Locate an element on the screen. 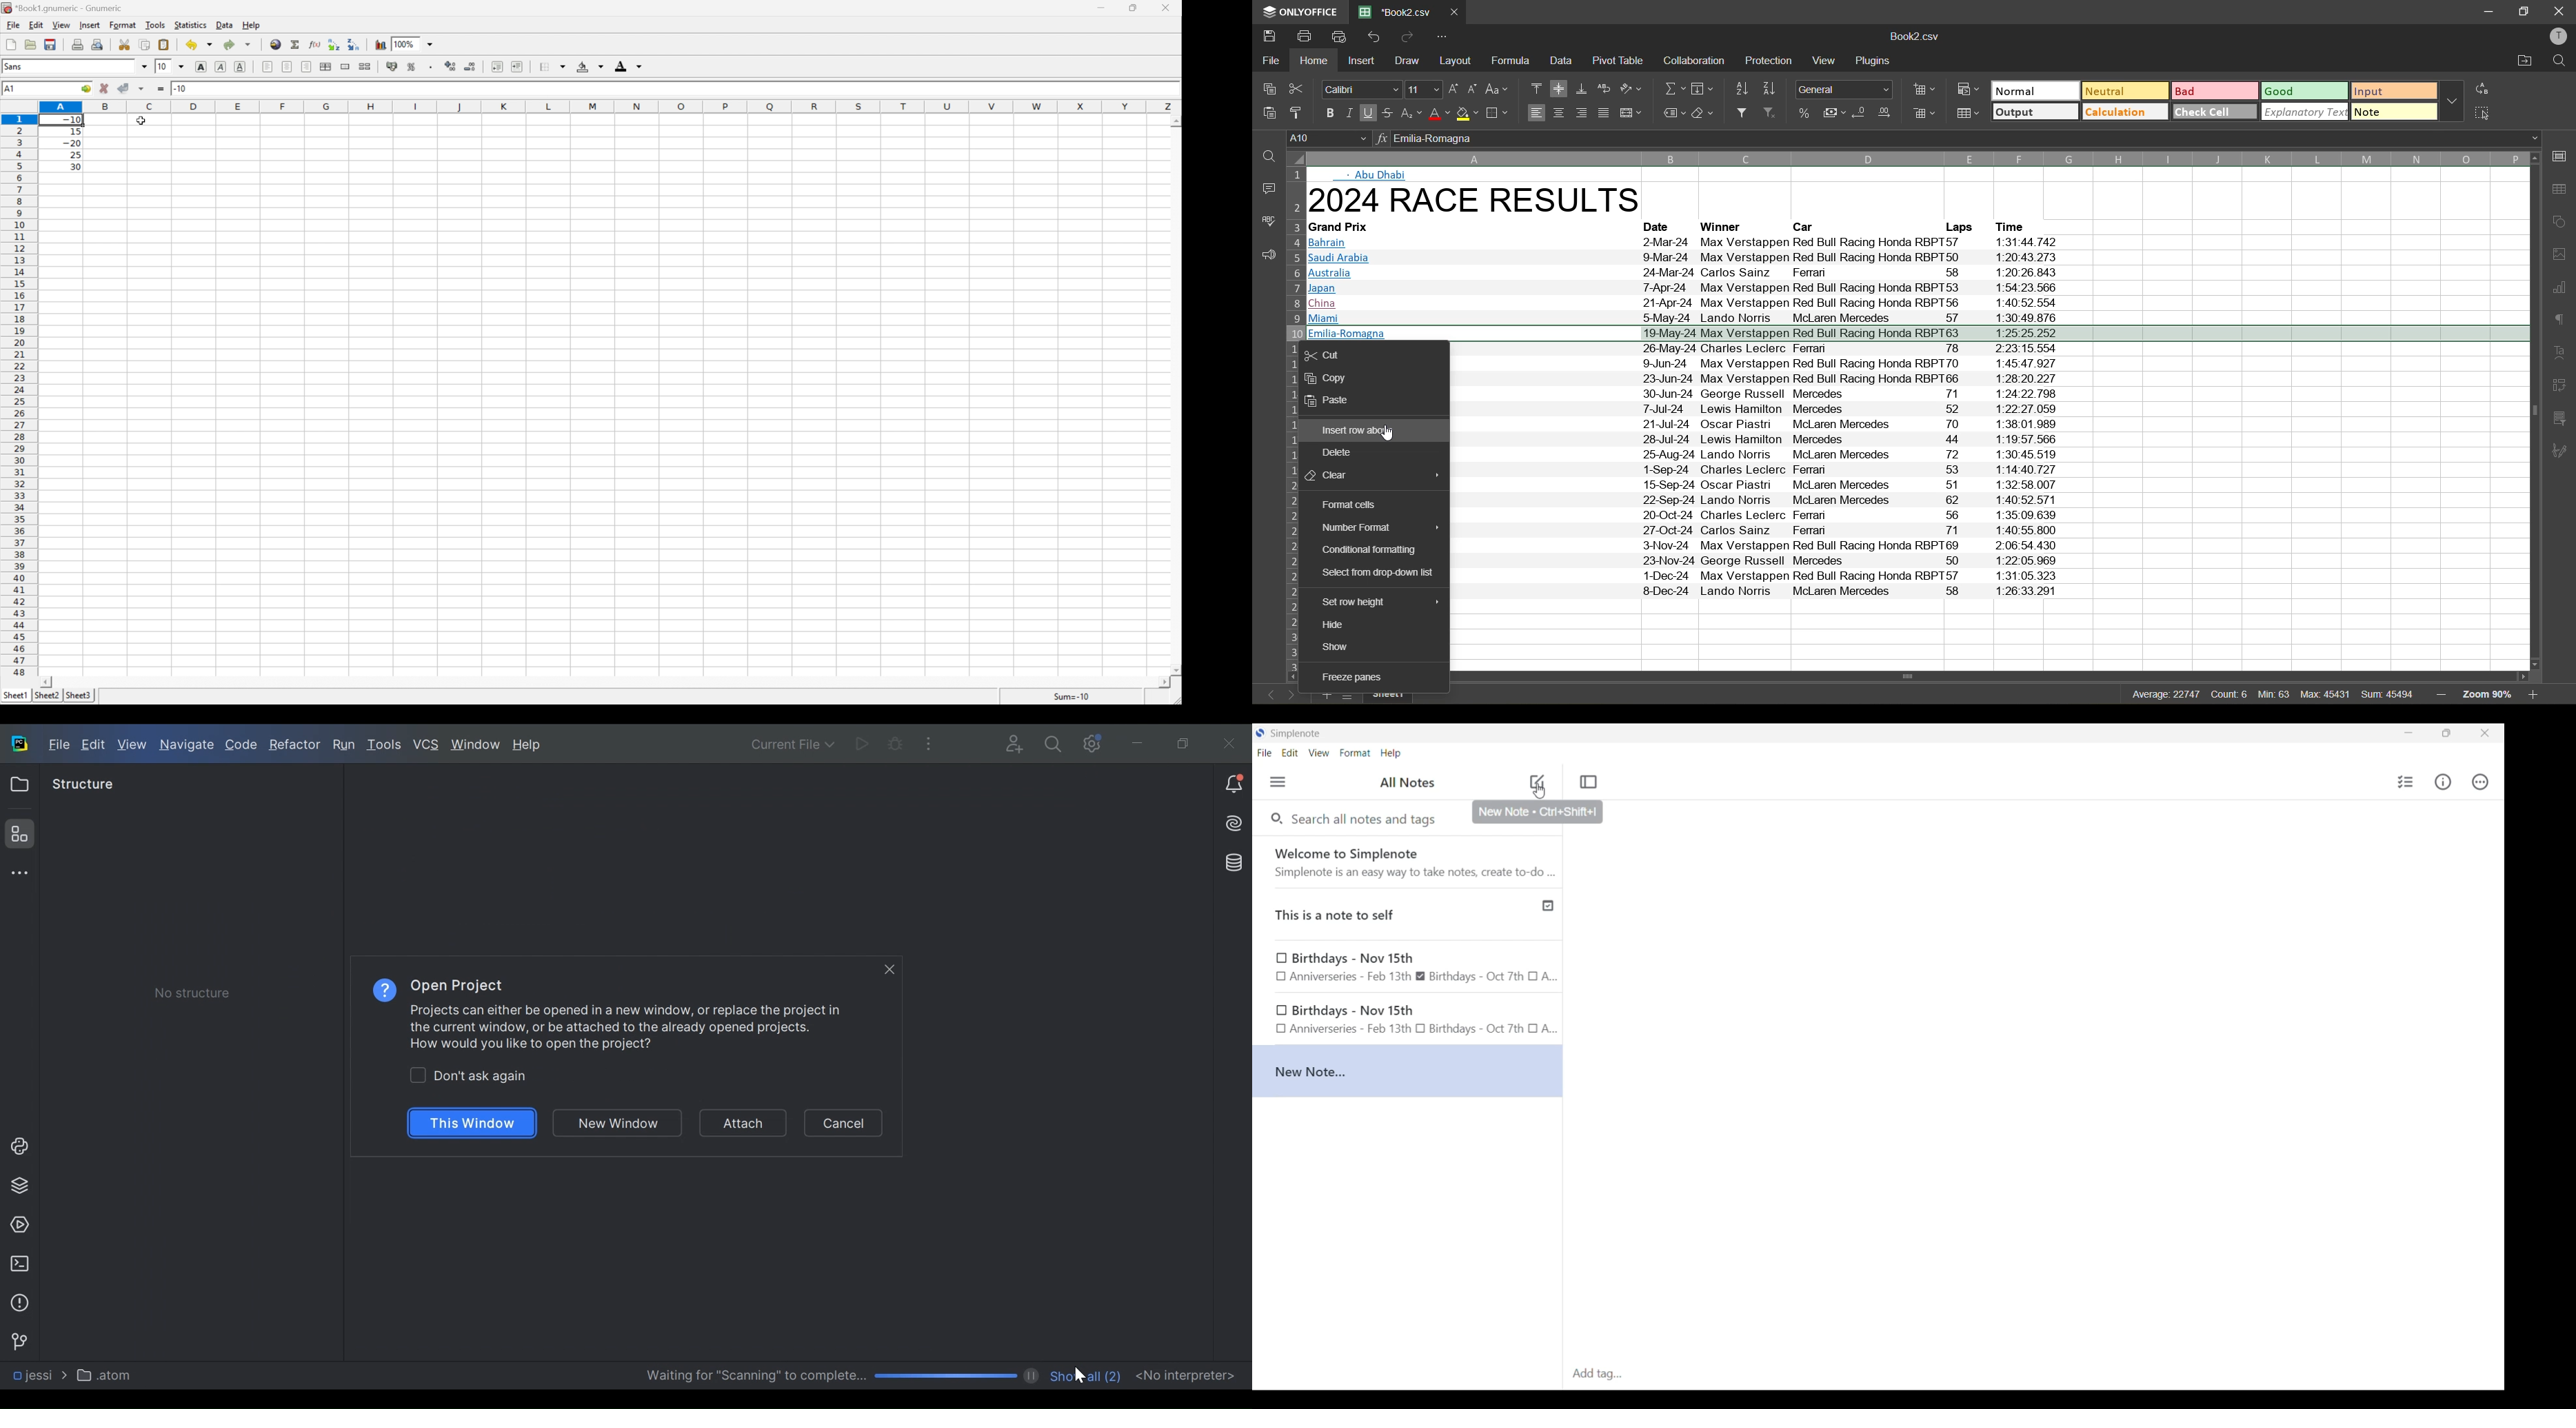  Birthday note is located at coordinates (1407, 1018).